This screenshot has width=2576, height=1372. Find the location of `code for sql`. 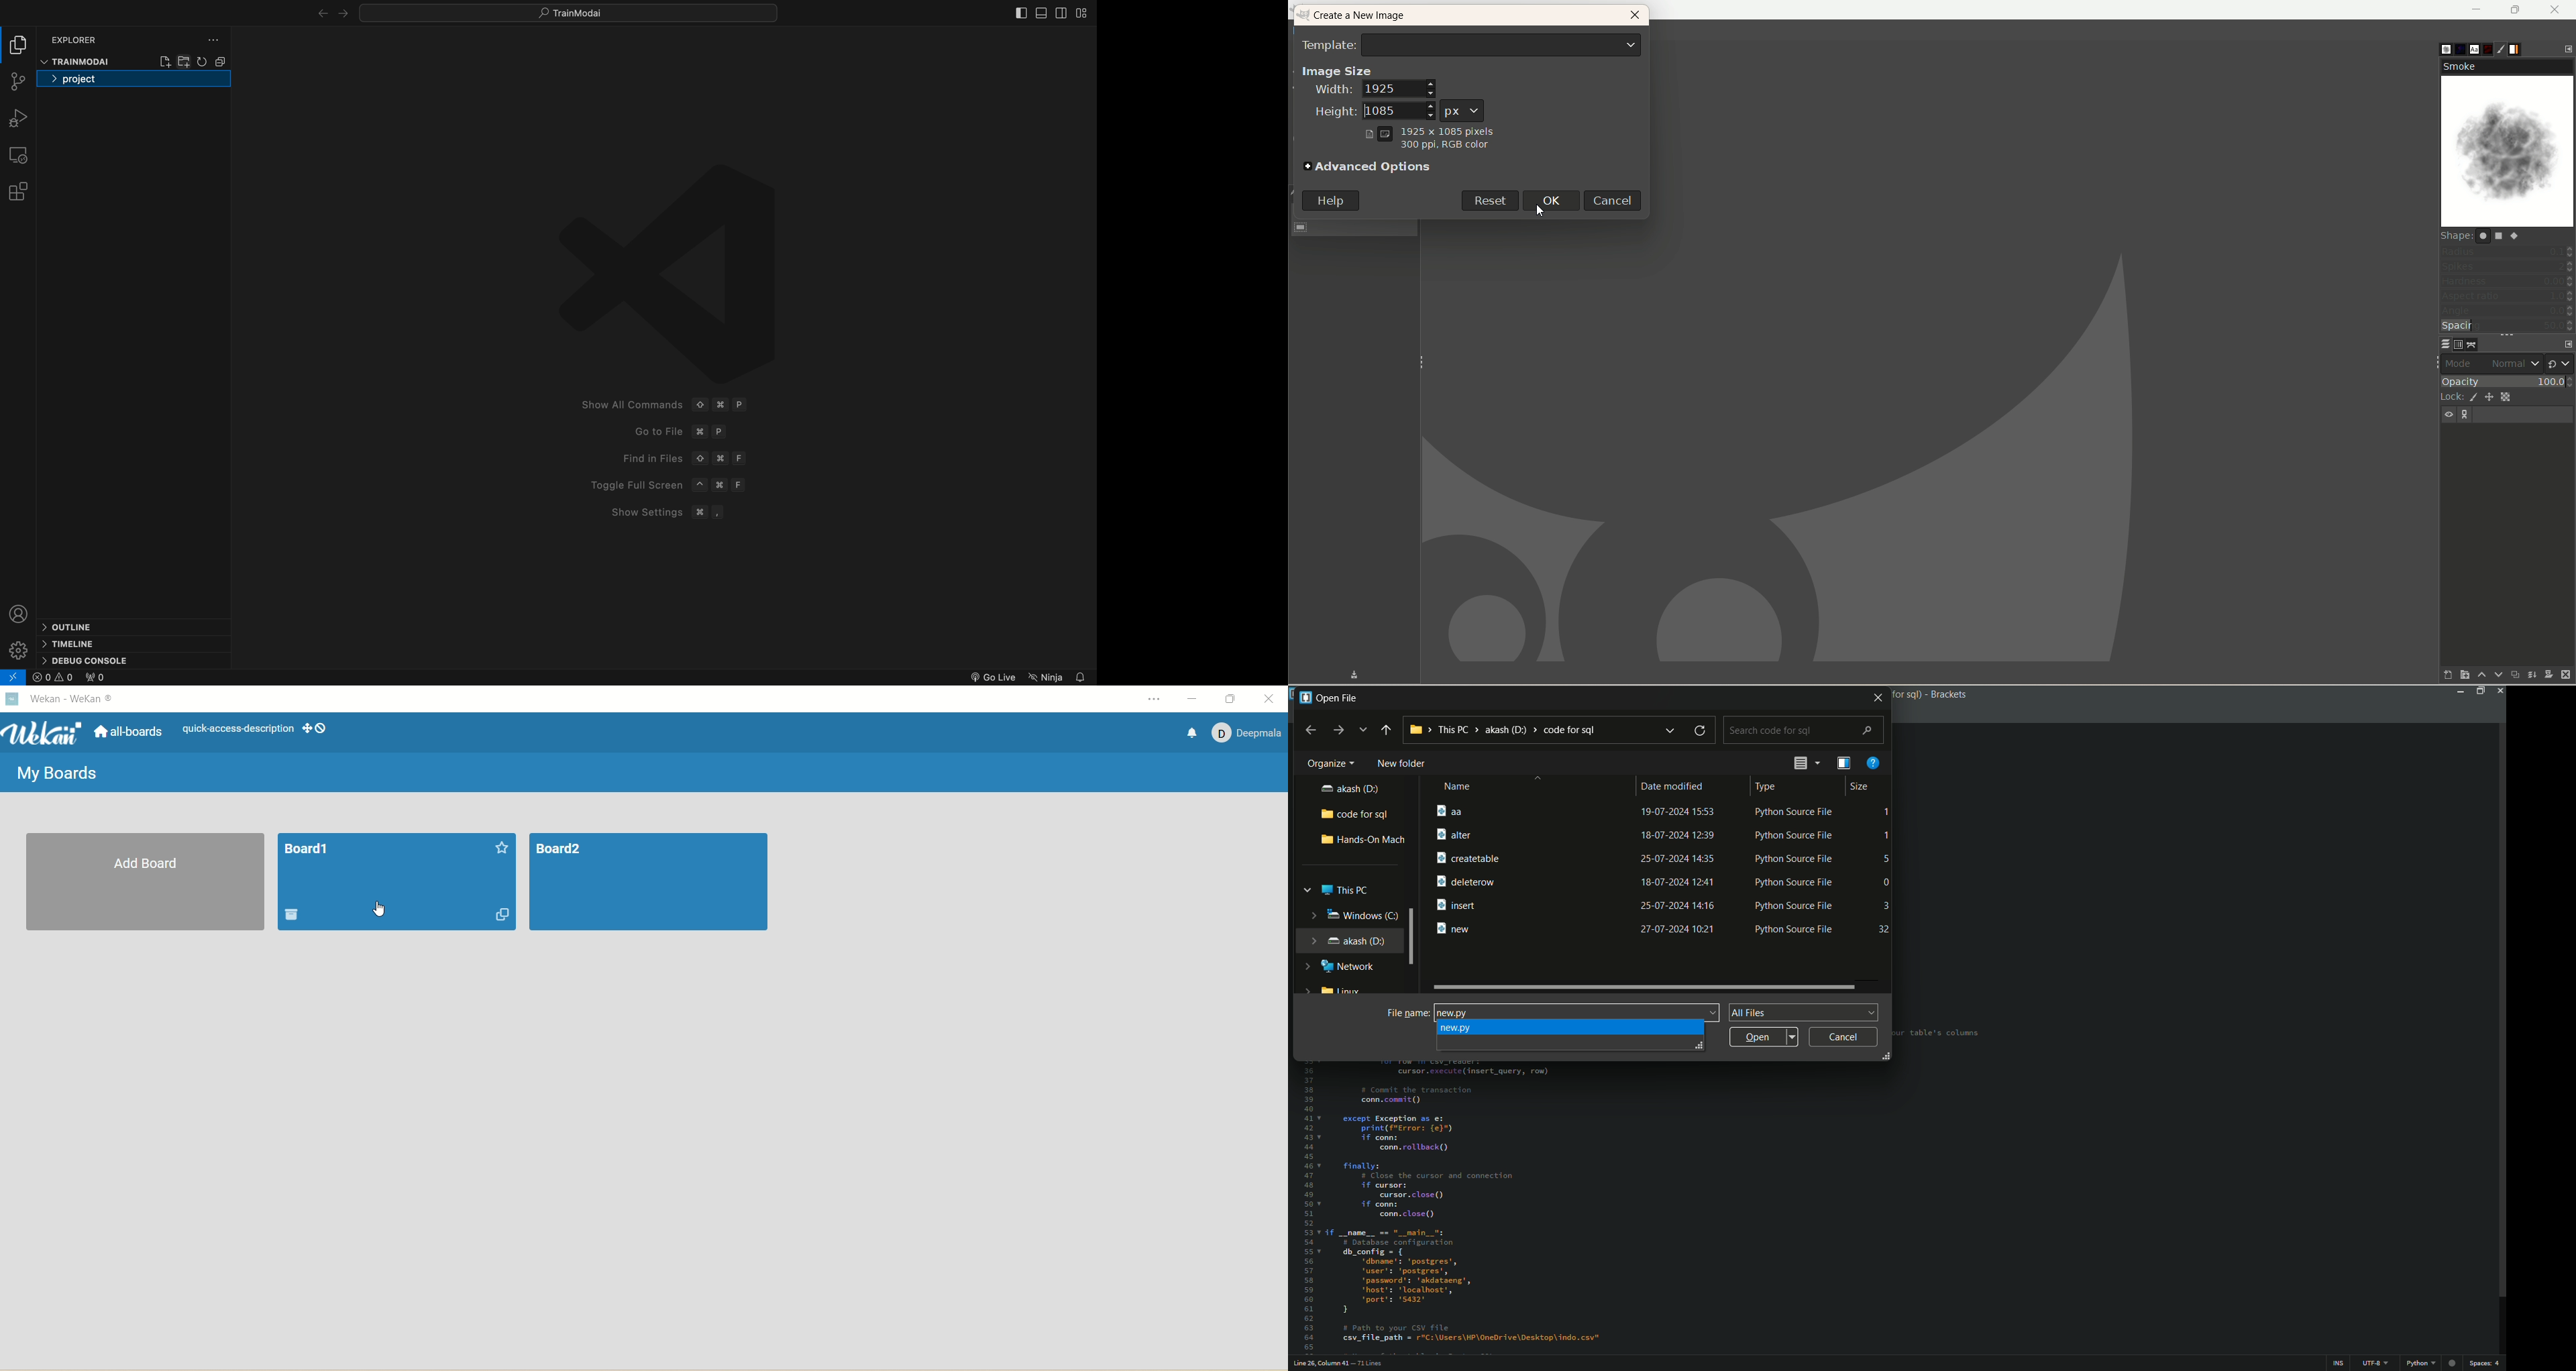

code for sql is located at coordinates (1355, 812).